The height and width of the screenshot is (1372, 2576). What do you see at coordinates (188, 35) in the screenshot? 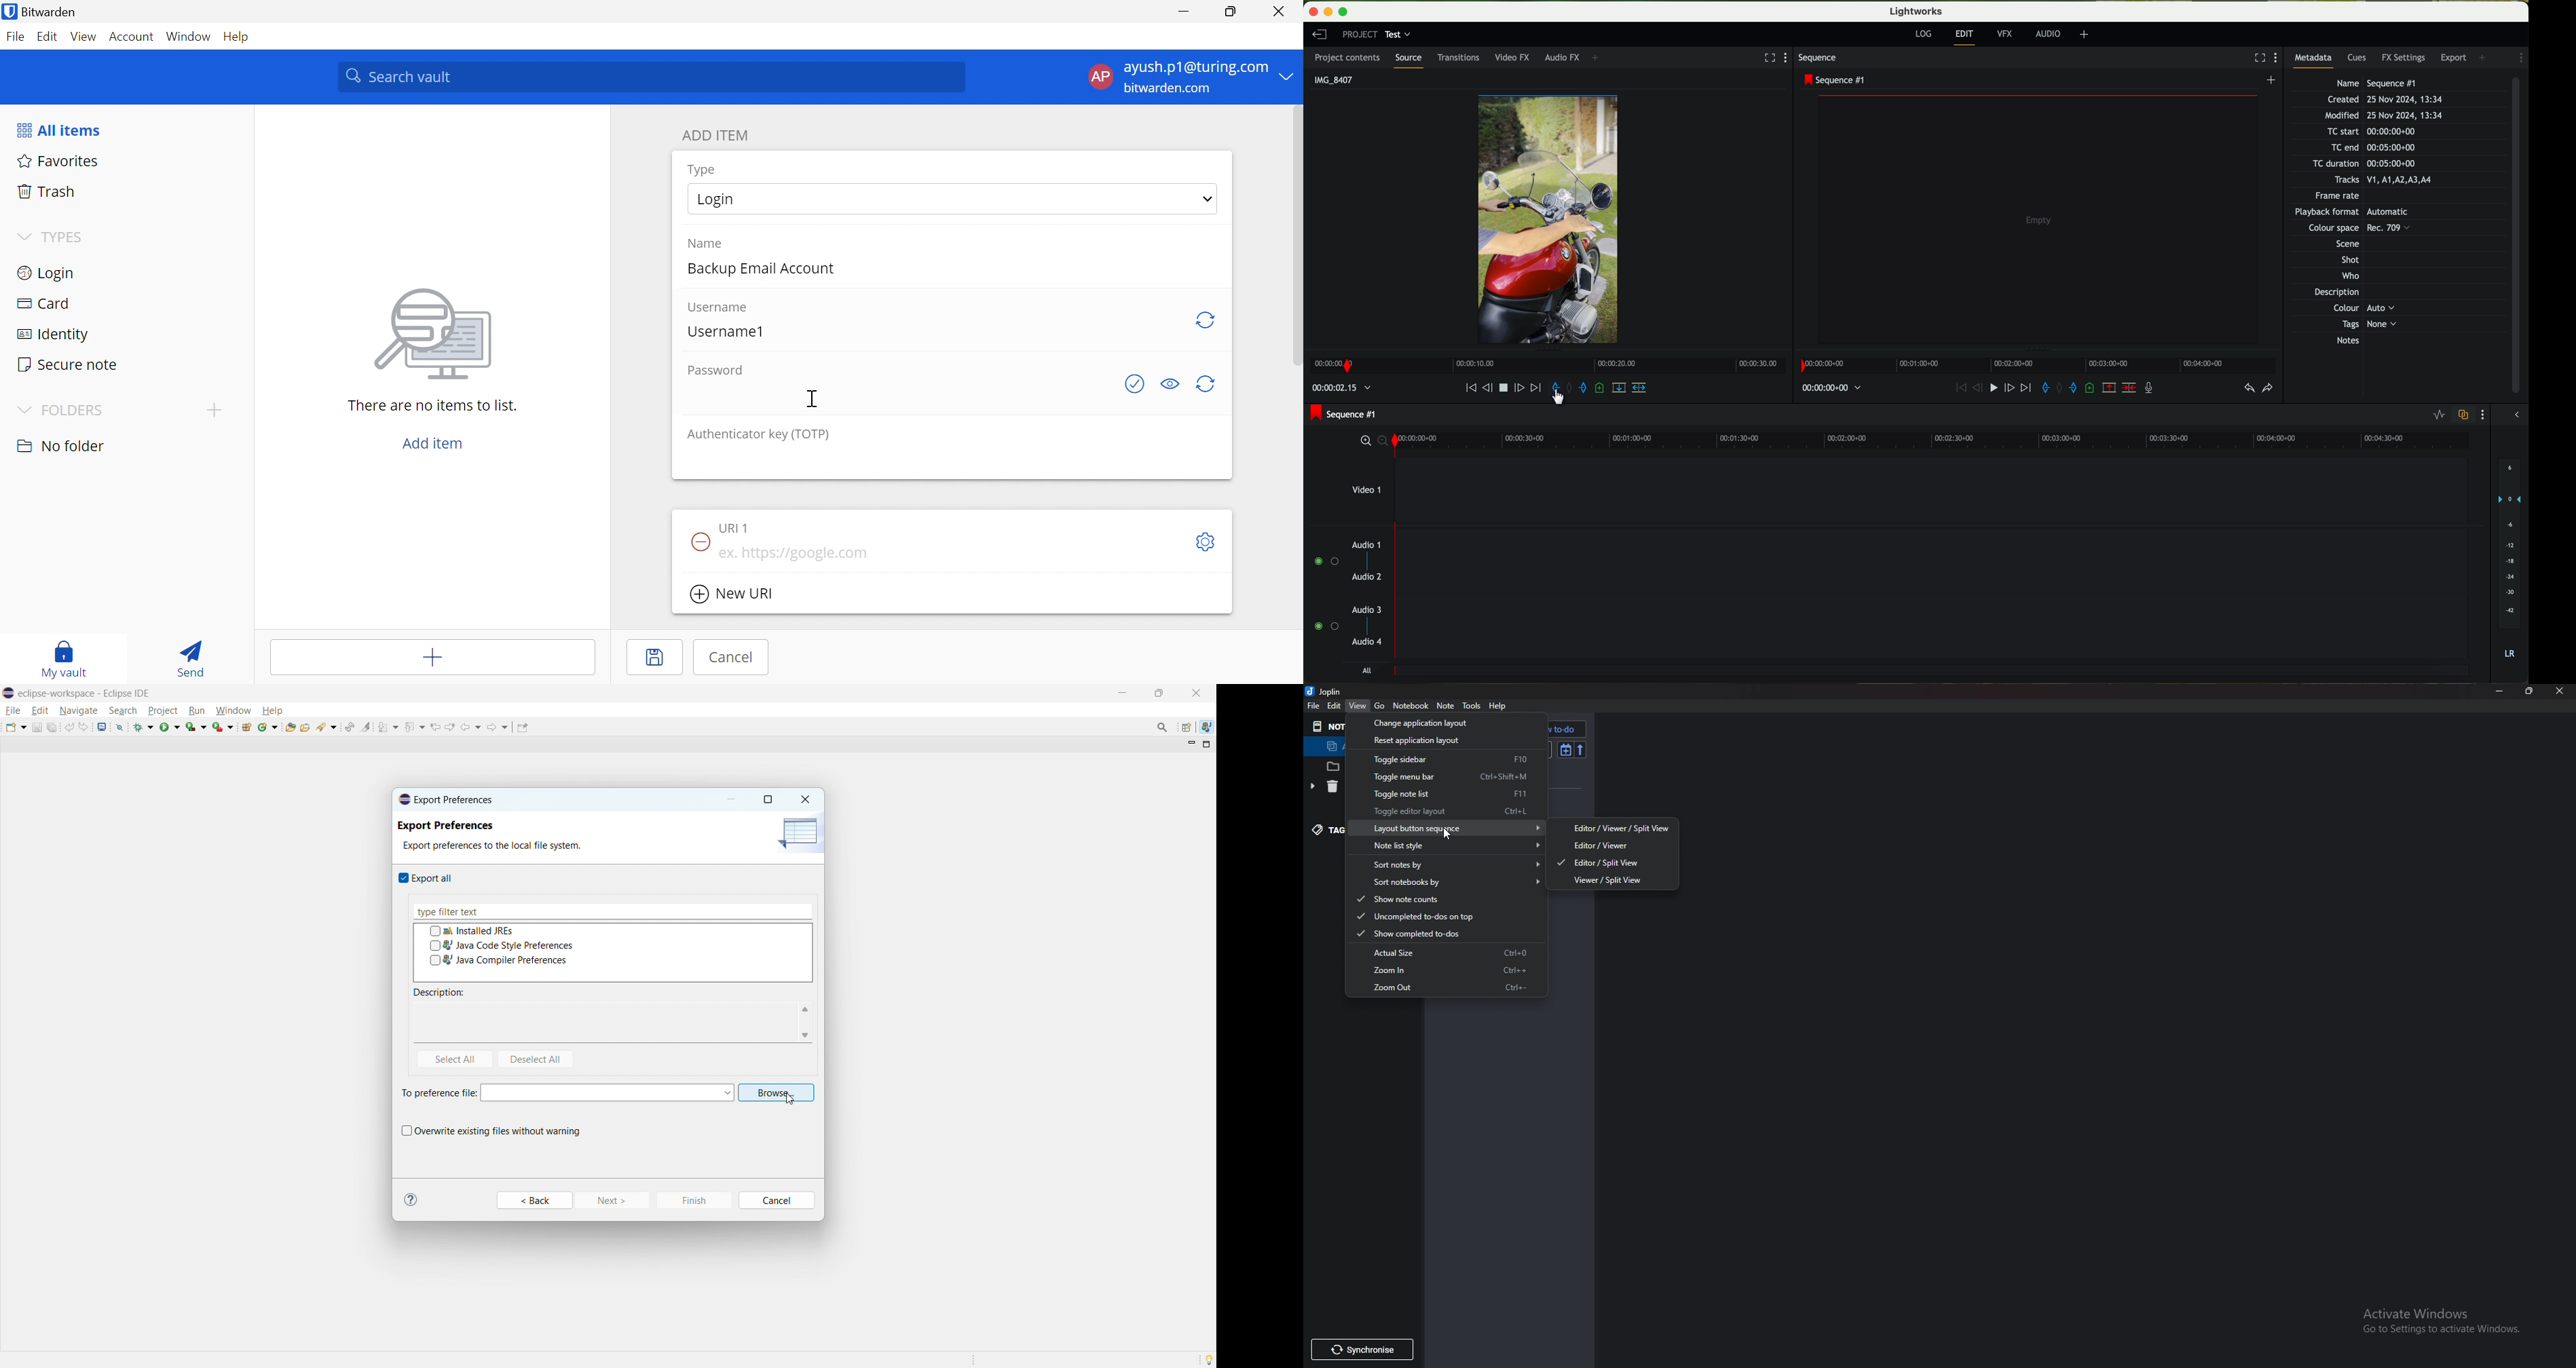
I see `Window` at bounding box center [188, 35].